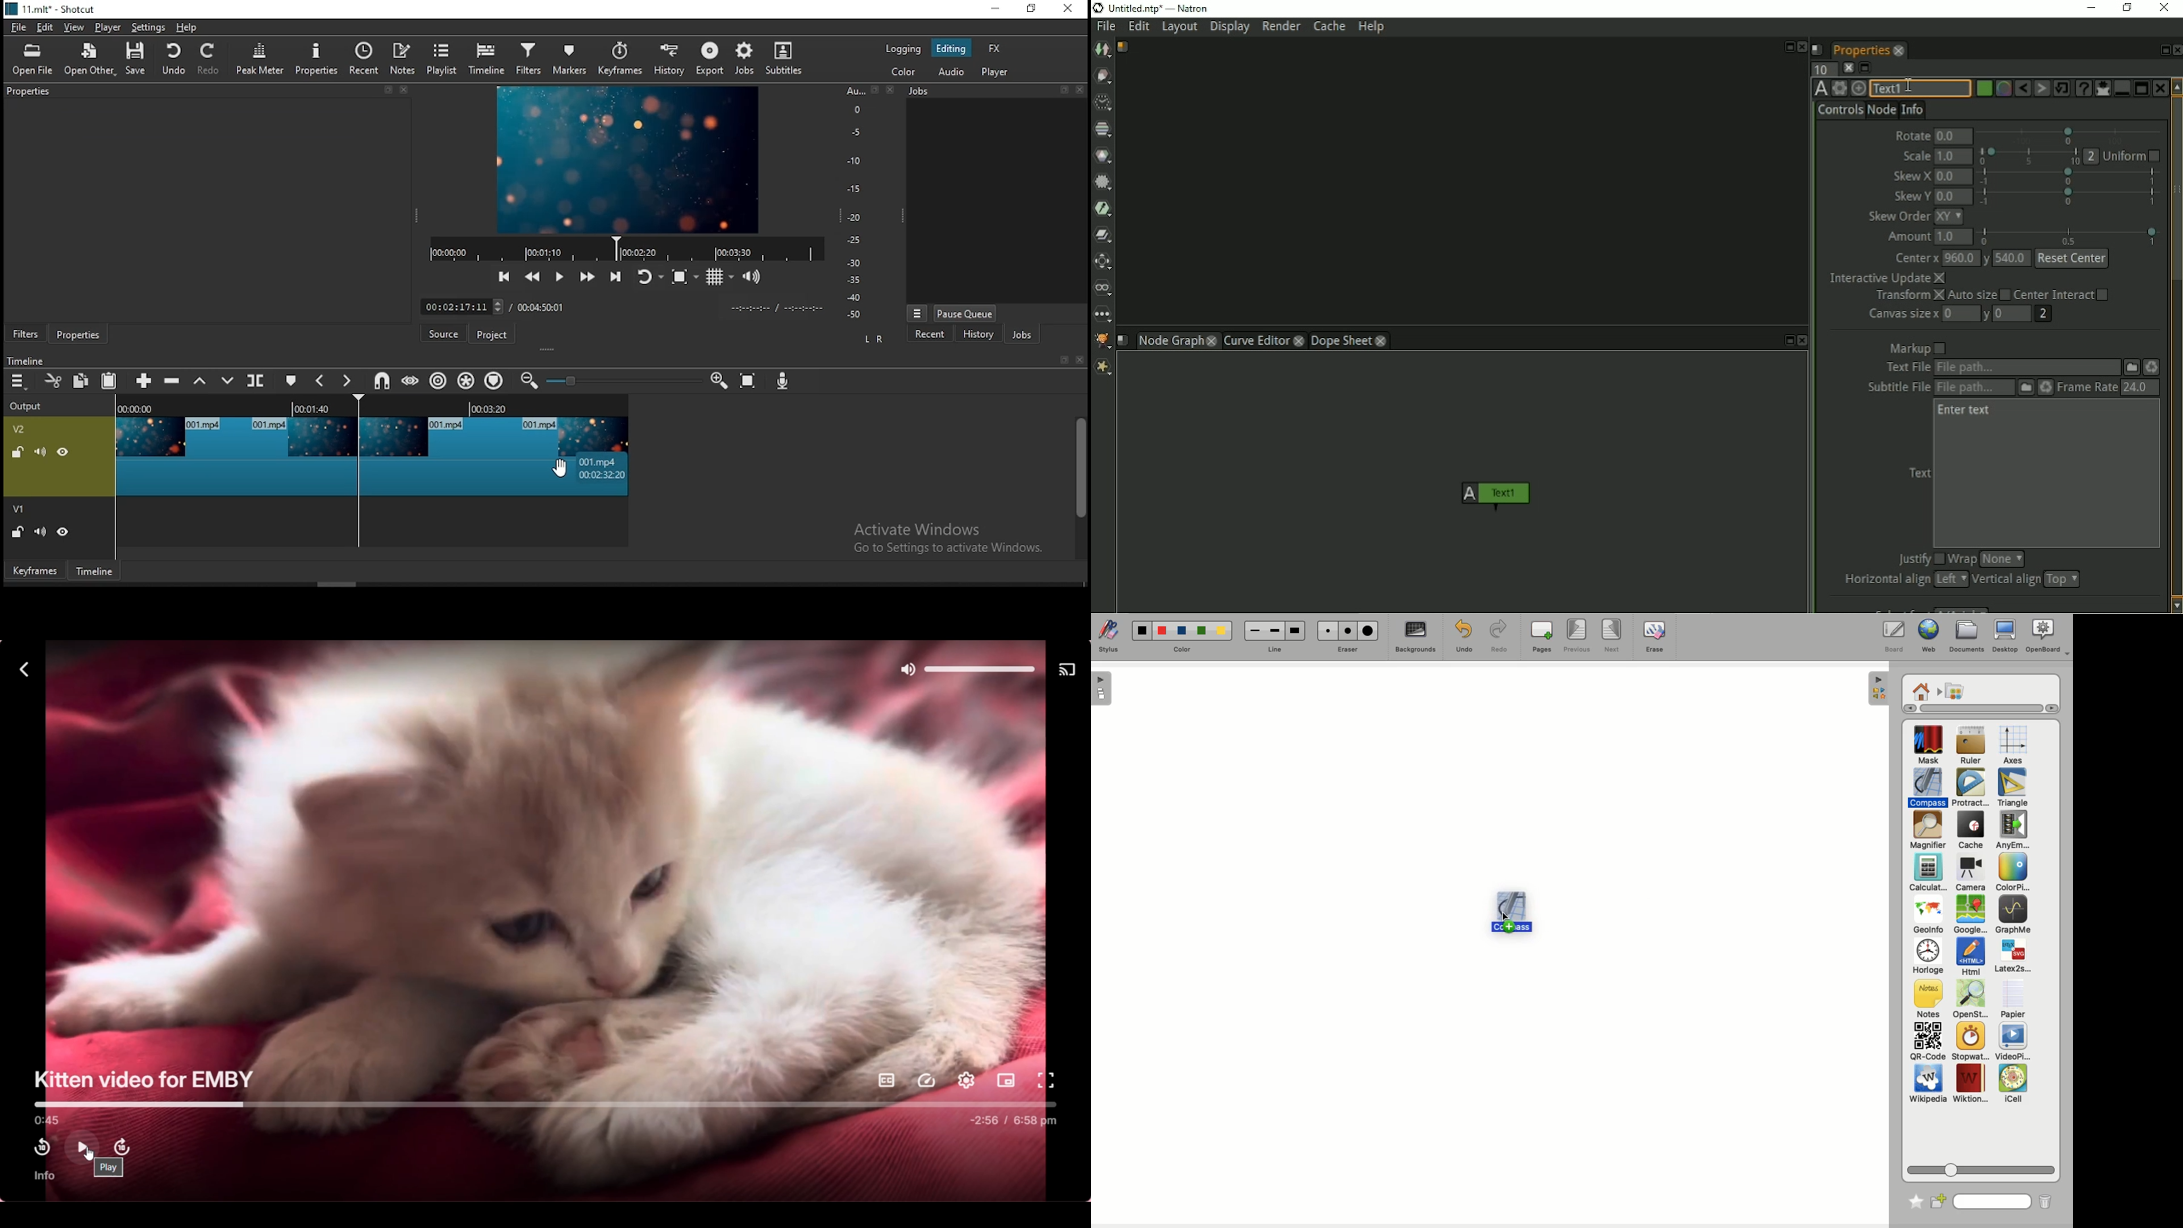 The image size is (2184, 1232). Describe the element at coordinates (626, 161) in the screenshot. I see `video preview` at that location.